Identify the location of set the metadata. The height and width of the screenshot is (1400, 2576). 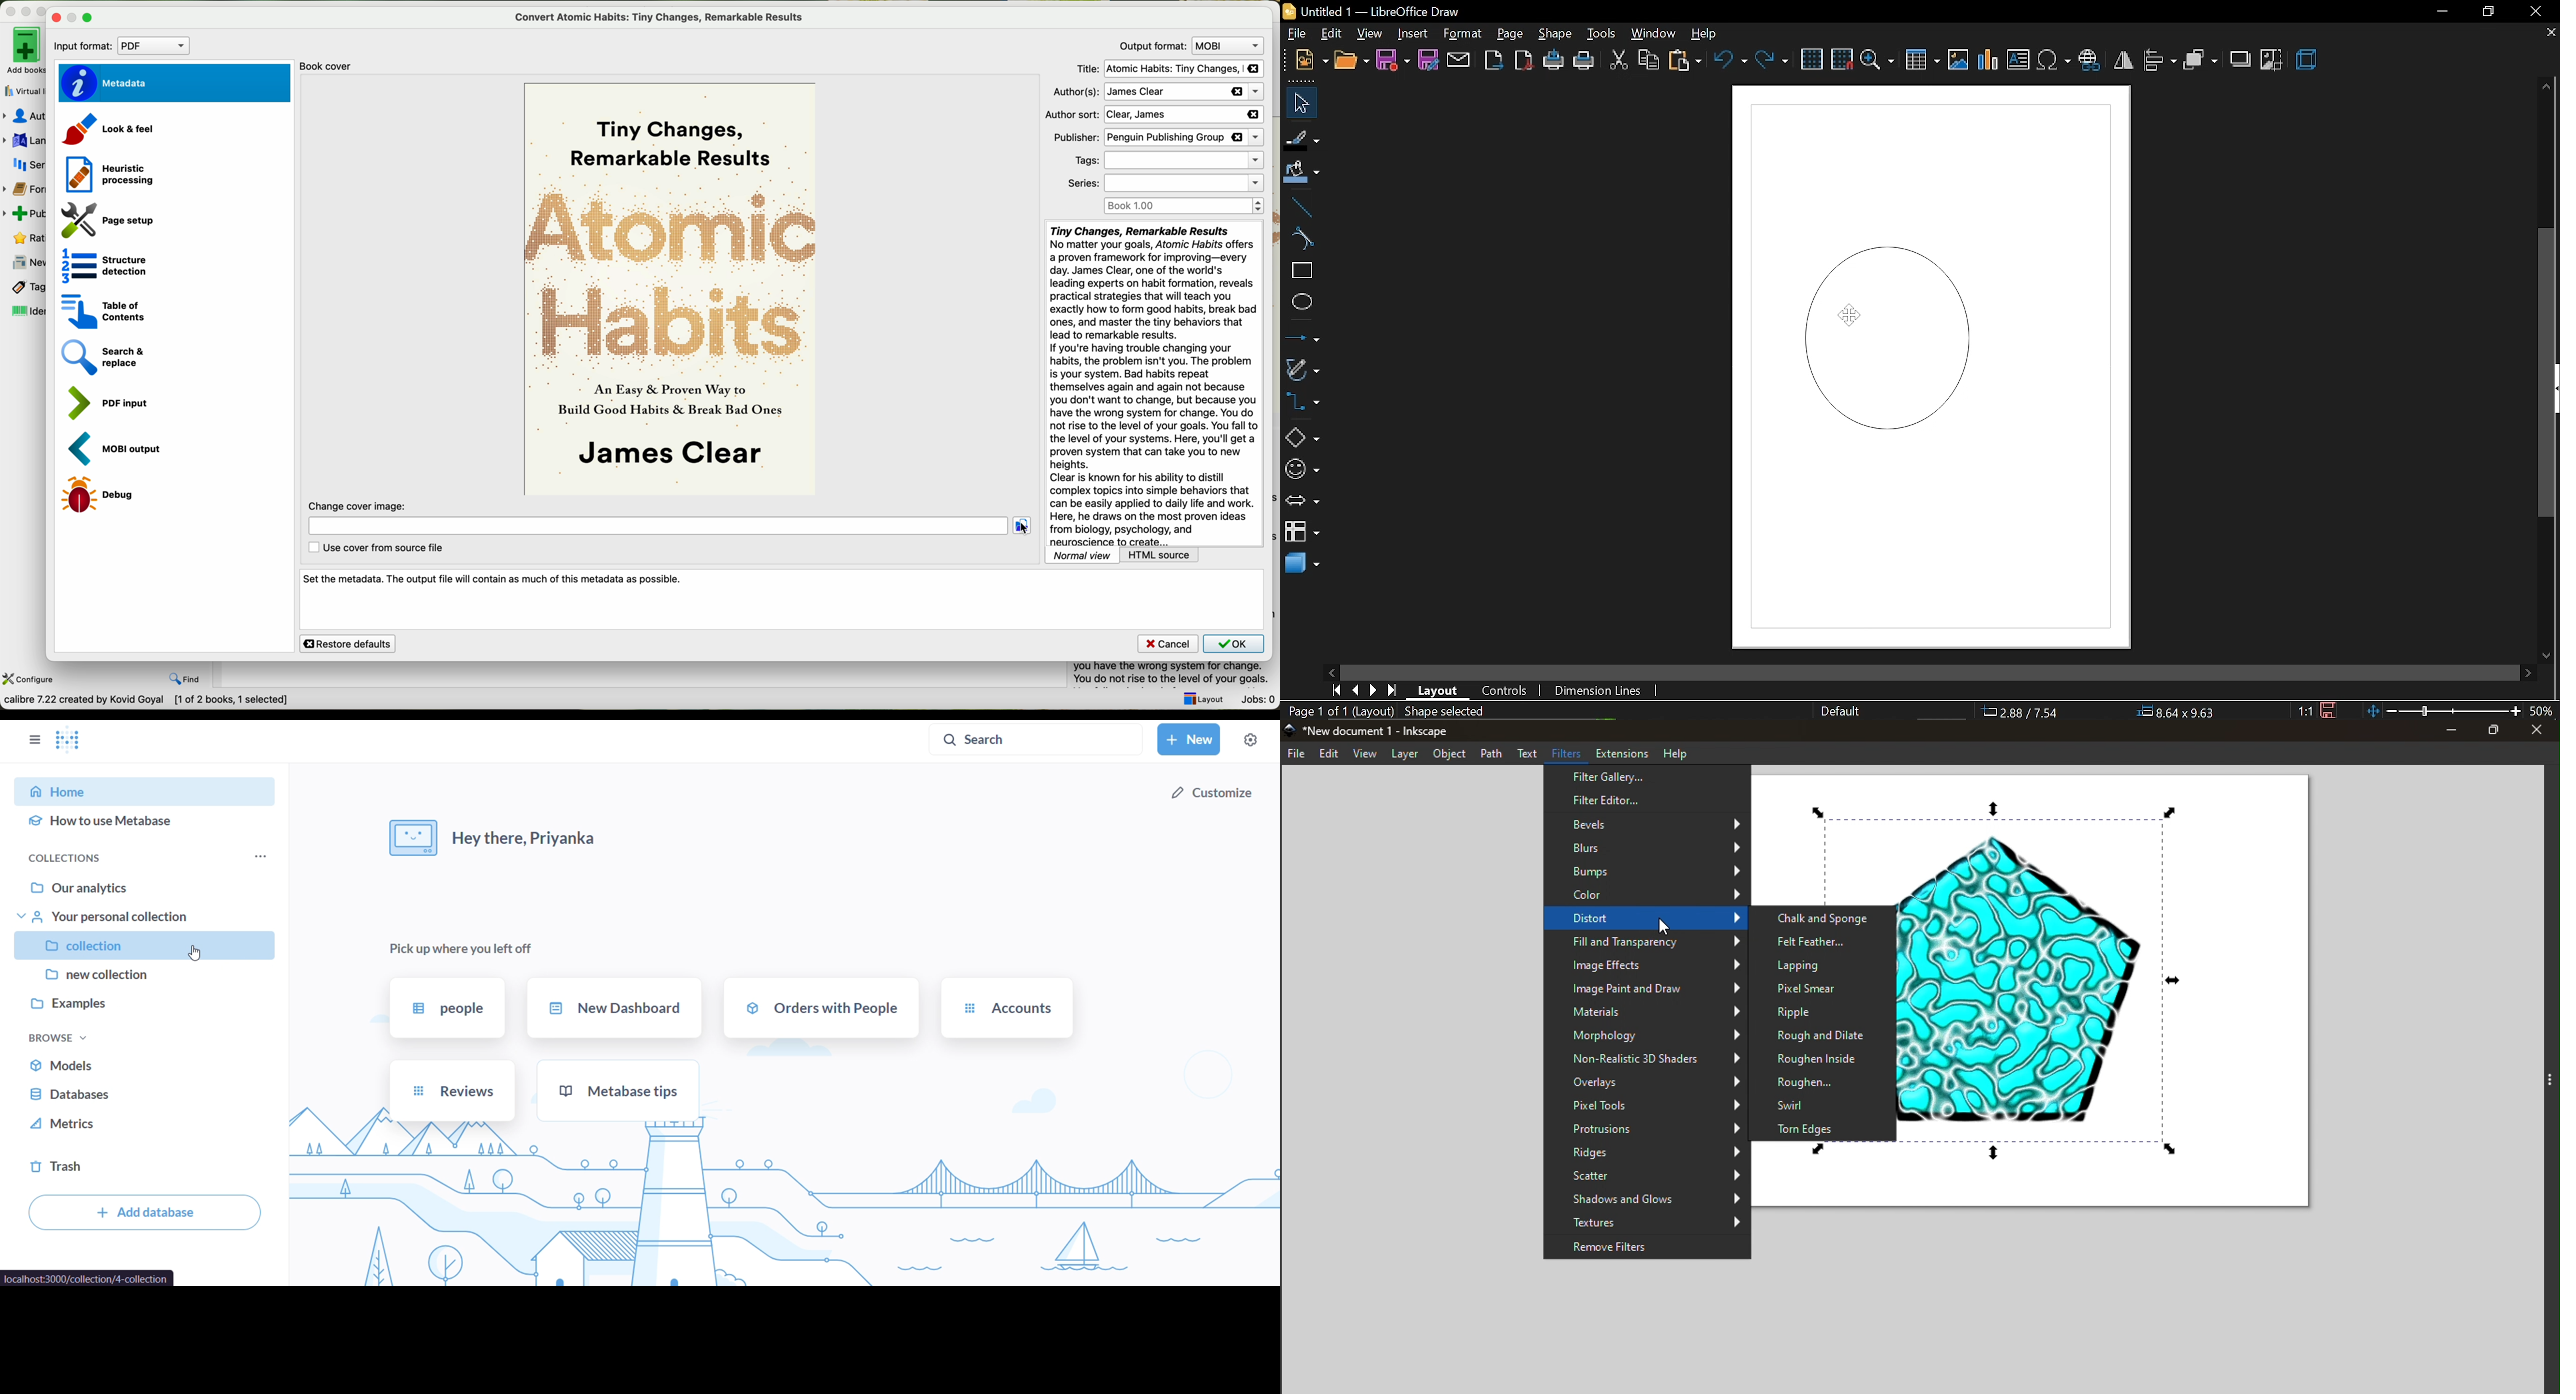
(782, 600).